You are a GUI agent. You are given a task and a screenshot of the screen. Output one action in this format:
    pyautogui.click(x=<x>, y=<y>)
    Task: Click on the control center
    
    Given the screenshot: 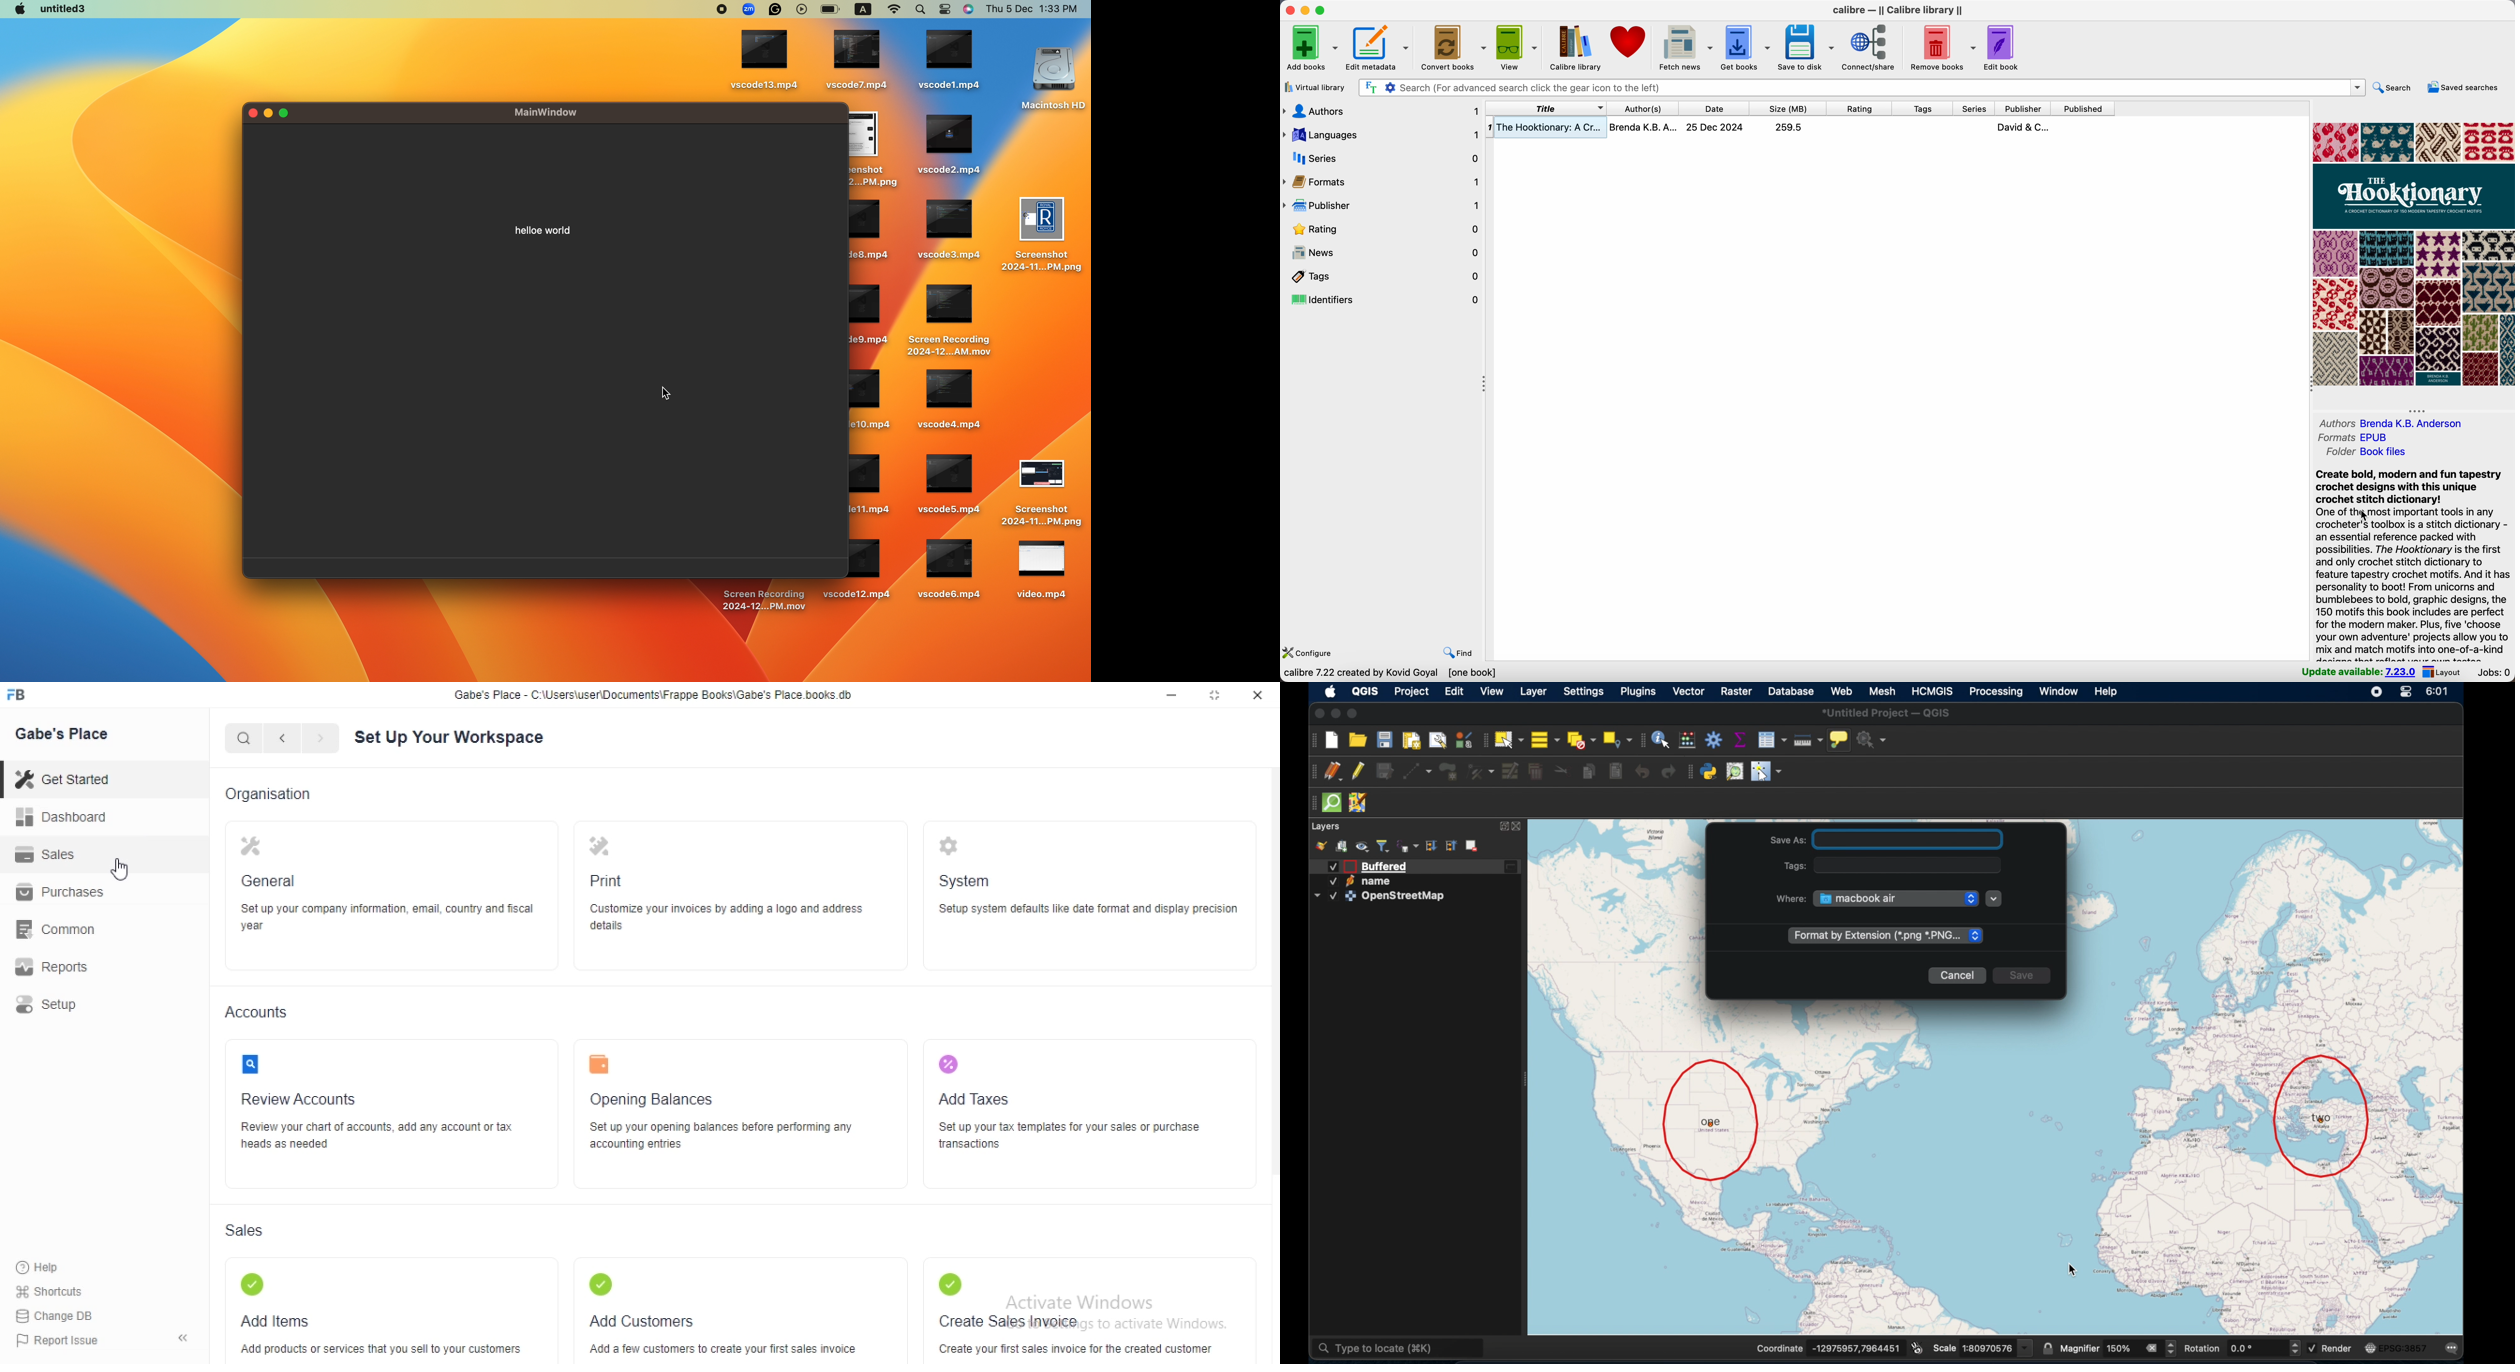 What is the action you would take?
    pyautogui.click(x=2376, y=691)
    